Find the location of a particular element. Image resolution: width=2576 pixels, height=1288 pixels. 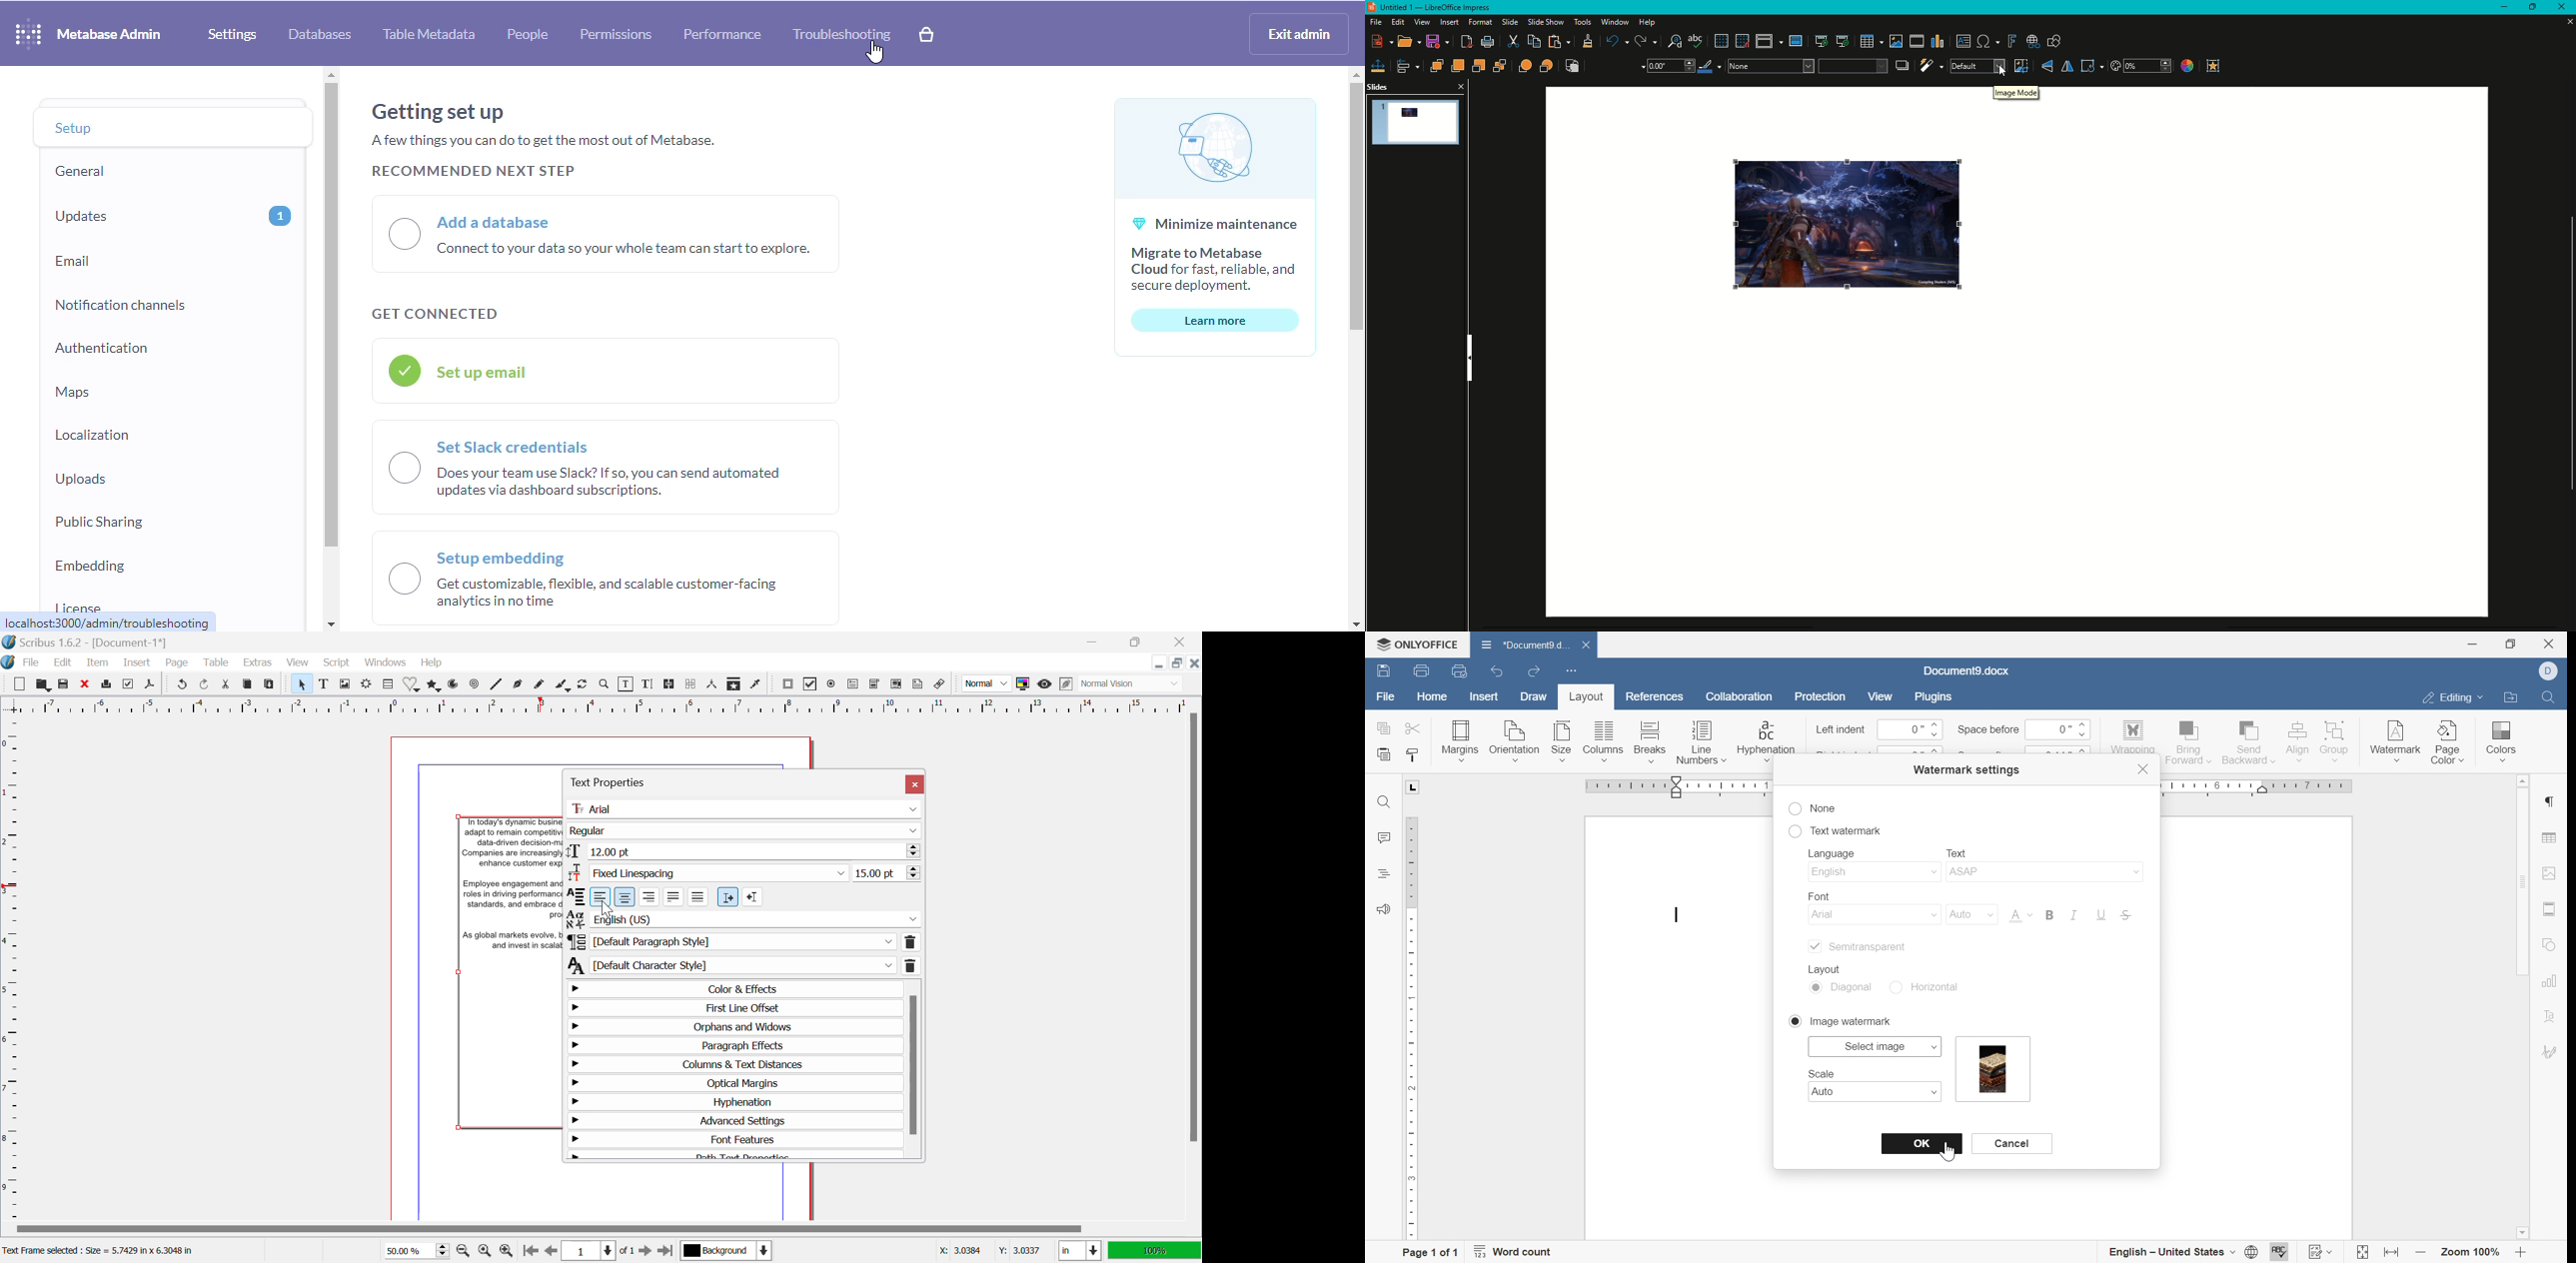

plugins is located at coordinates (1931, 695).